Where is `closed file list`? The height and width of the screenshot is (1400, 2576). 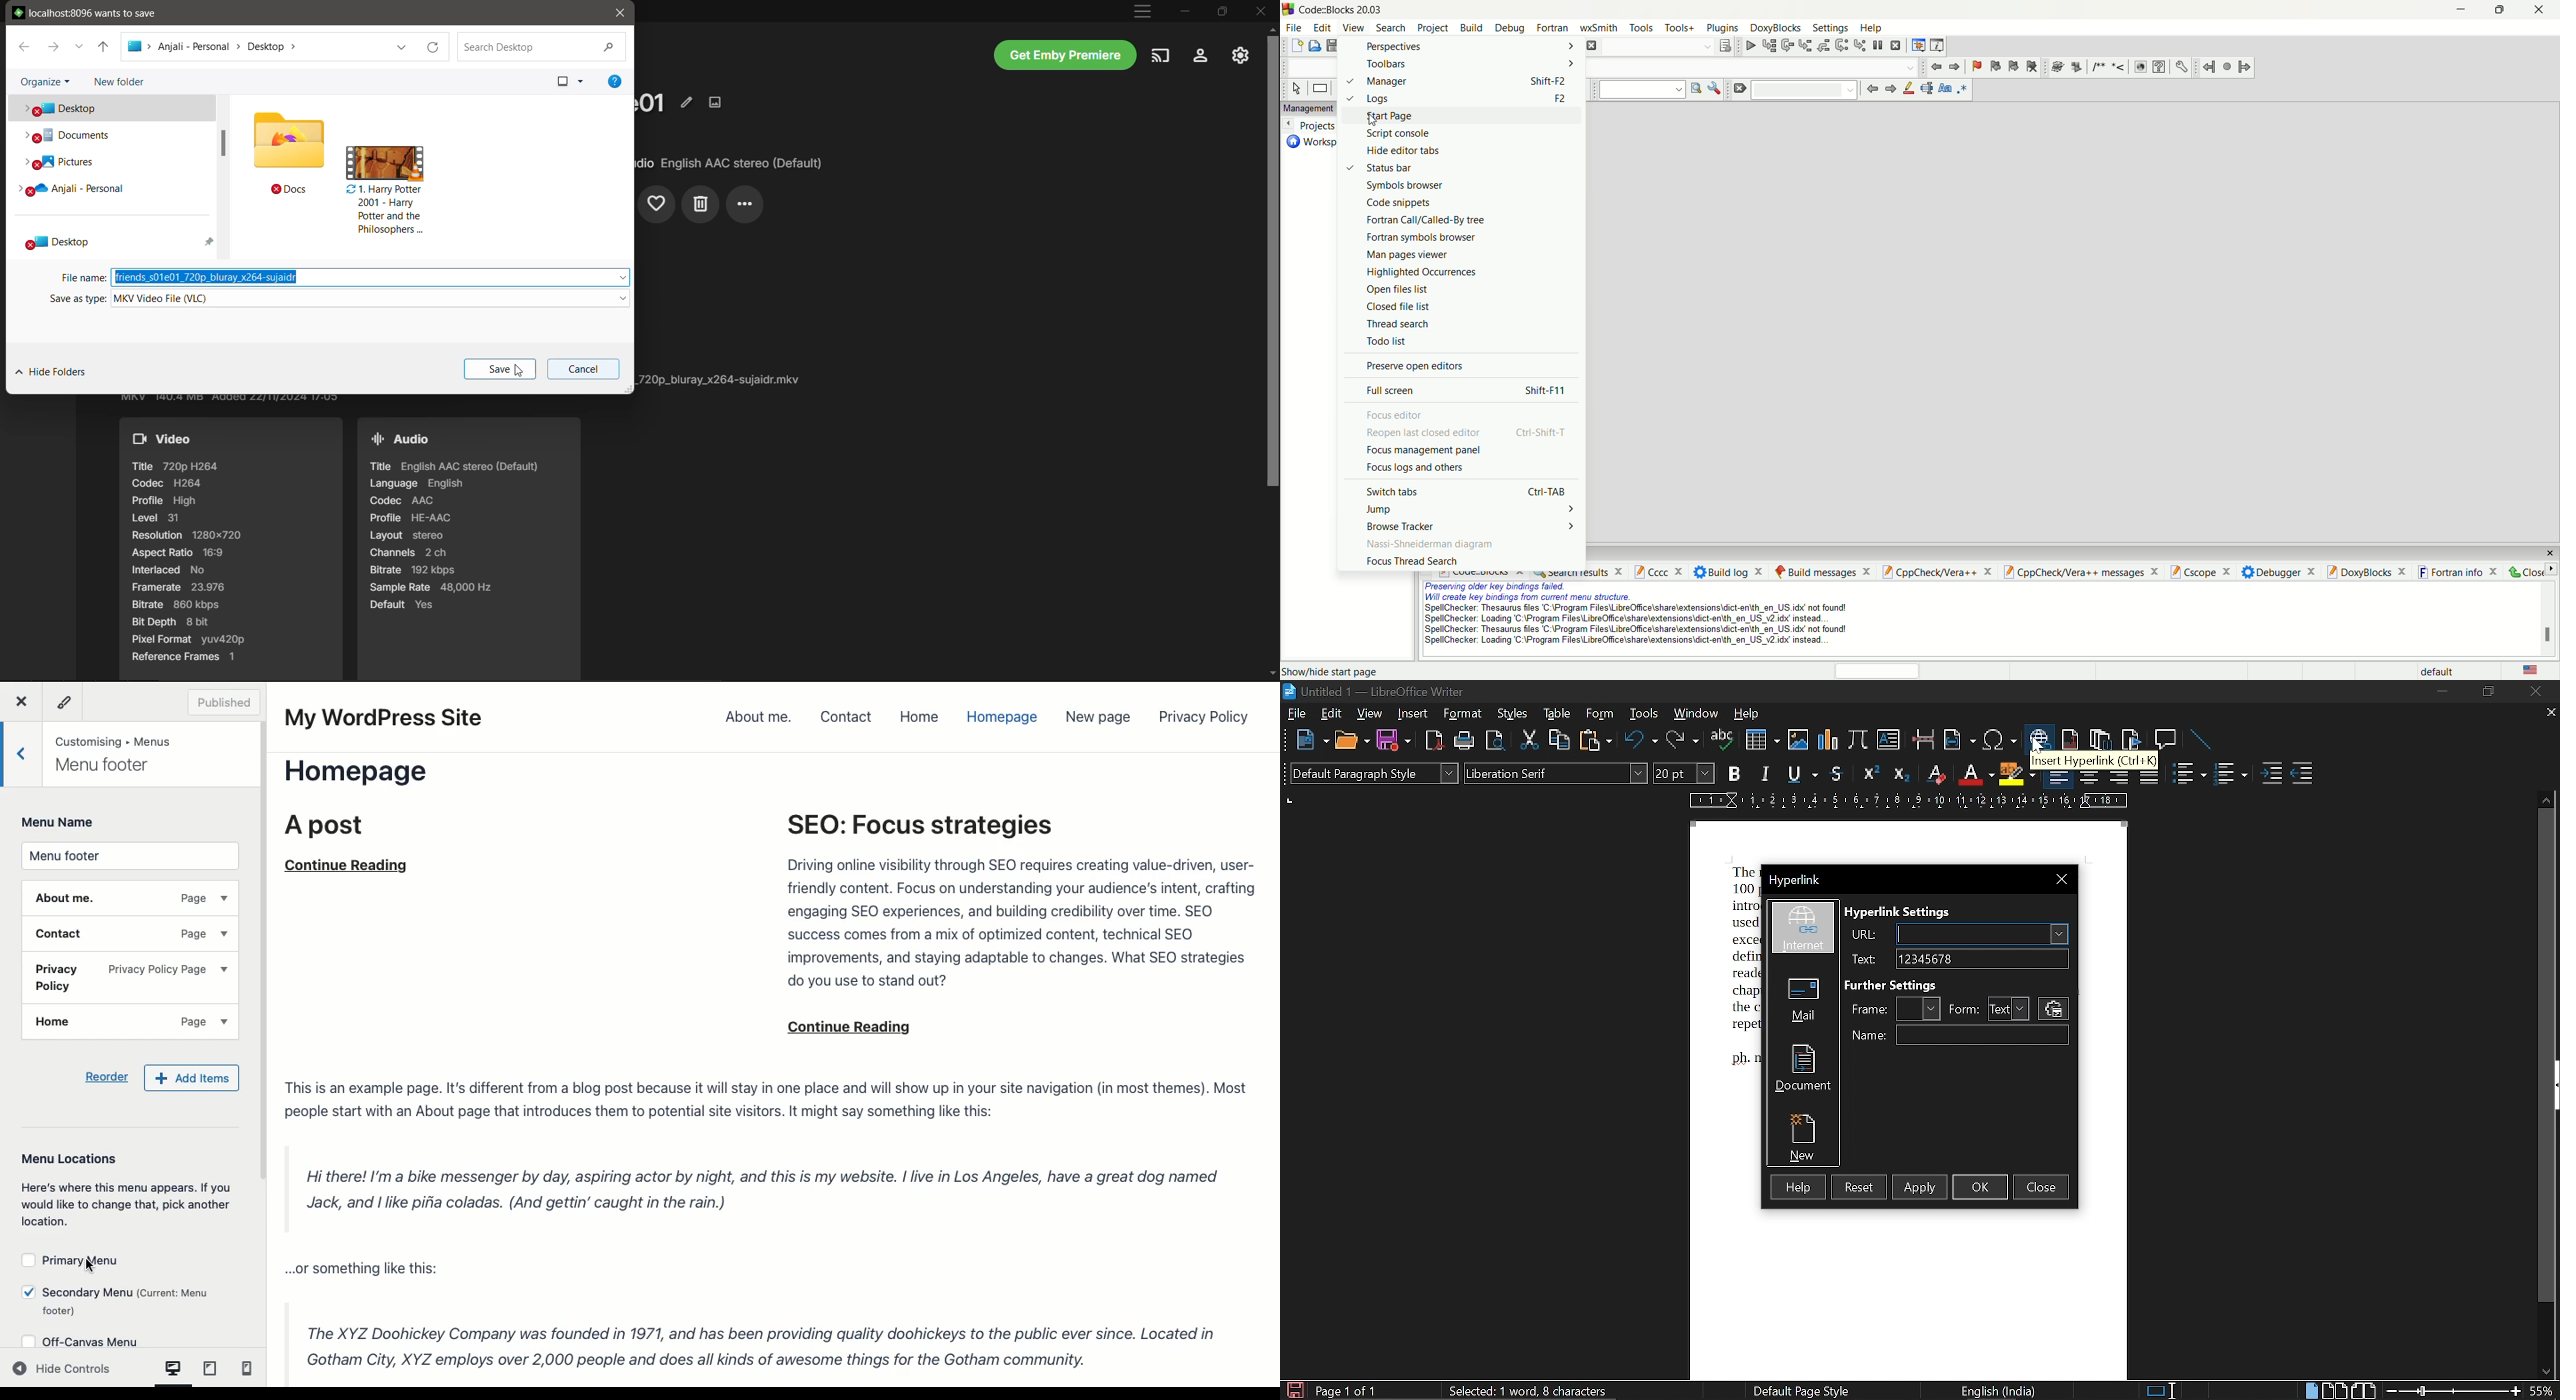 closed file list is located at coordinates (1394, 309).